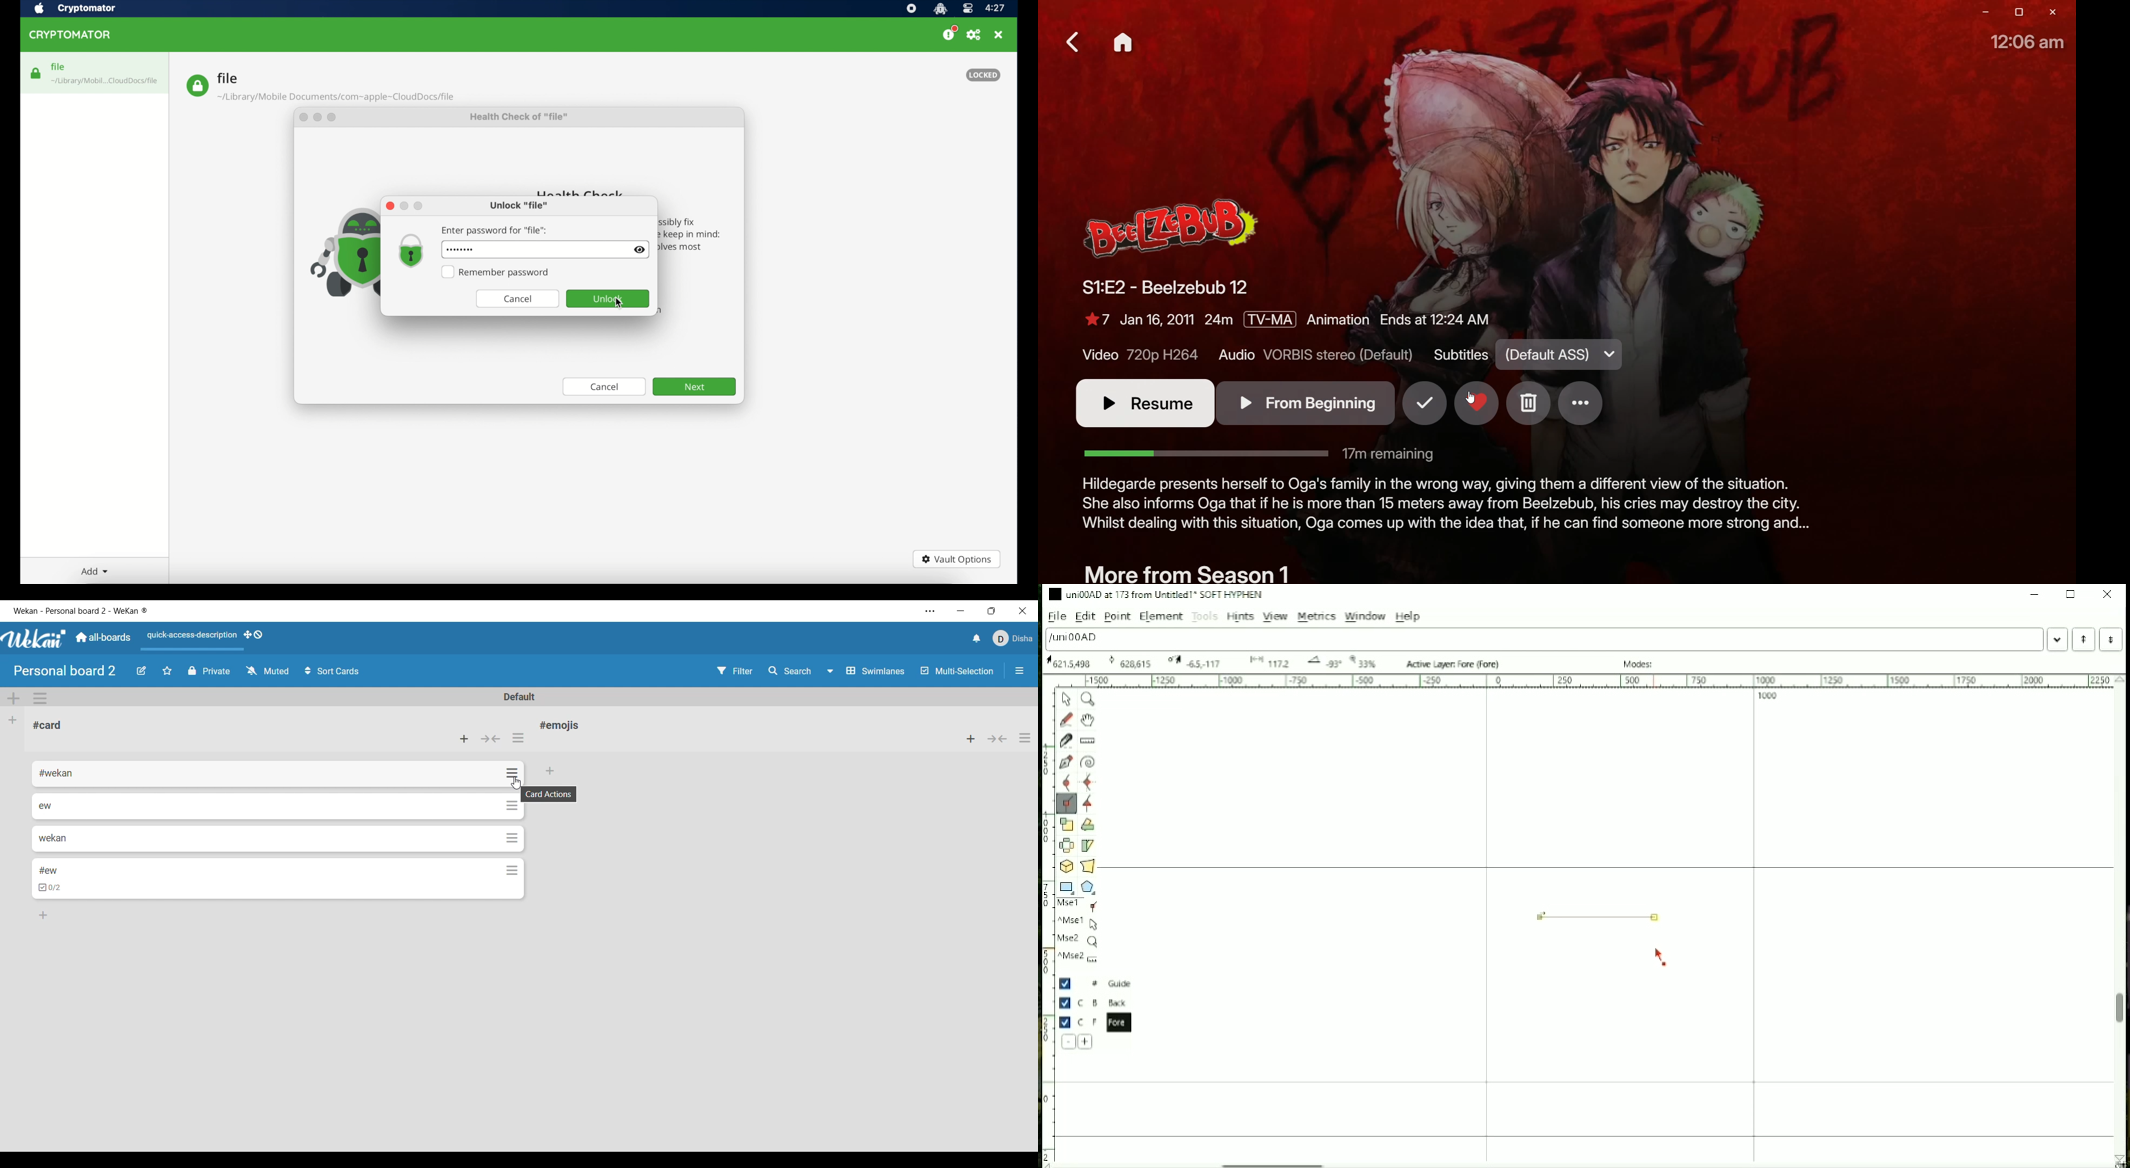  Describe the element at coordinates (1160, 617) in the screenshot. I see `Element` at that location.